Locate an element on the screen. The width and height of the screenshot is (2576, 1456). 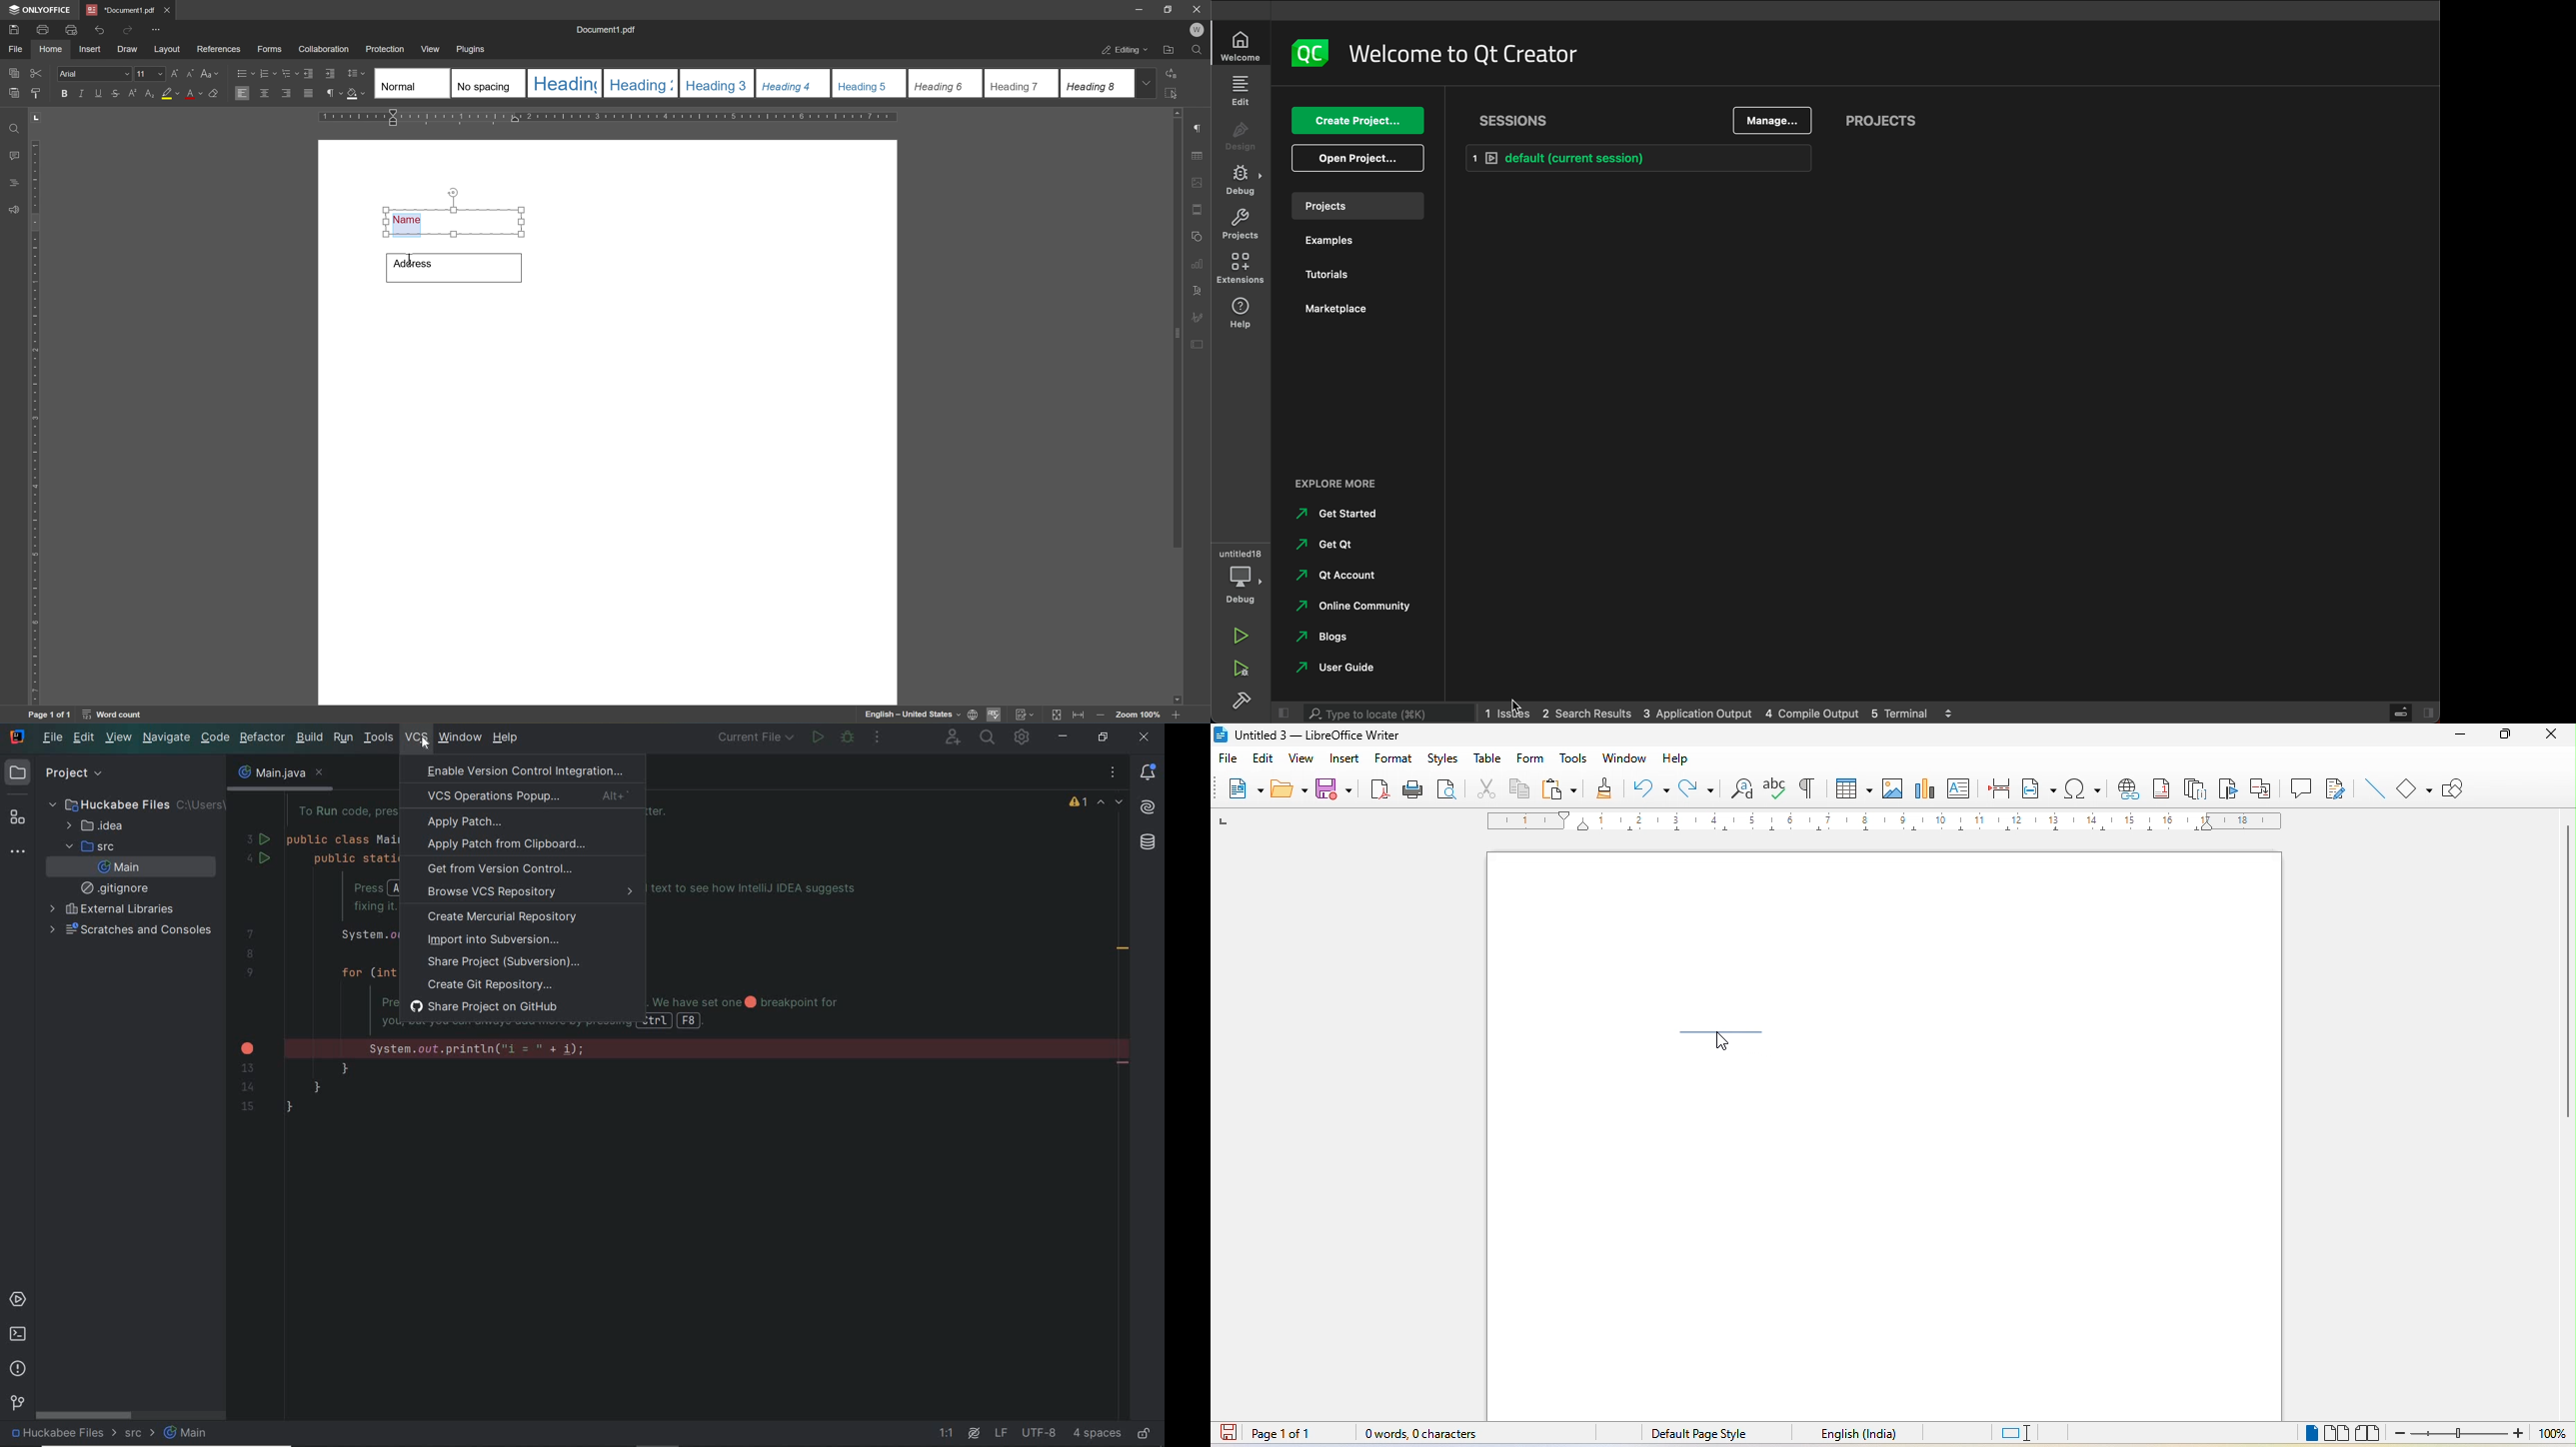
table is located at coordinates (1489, 755).